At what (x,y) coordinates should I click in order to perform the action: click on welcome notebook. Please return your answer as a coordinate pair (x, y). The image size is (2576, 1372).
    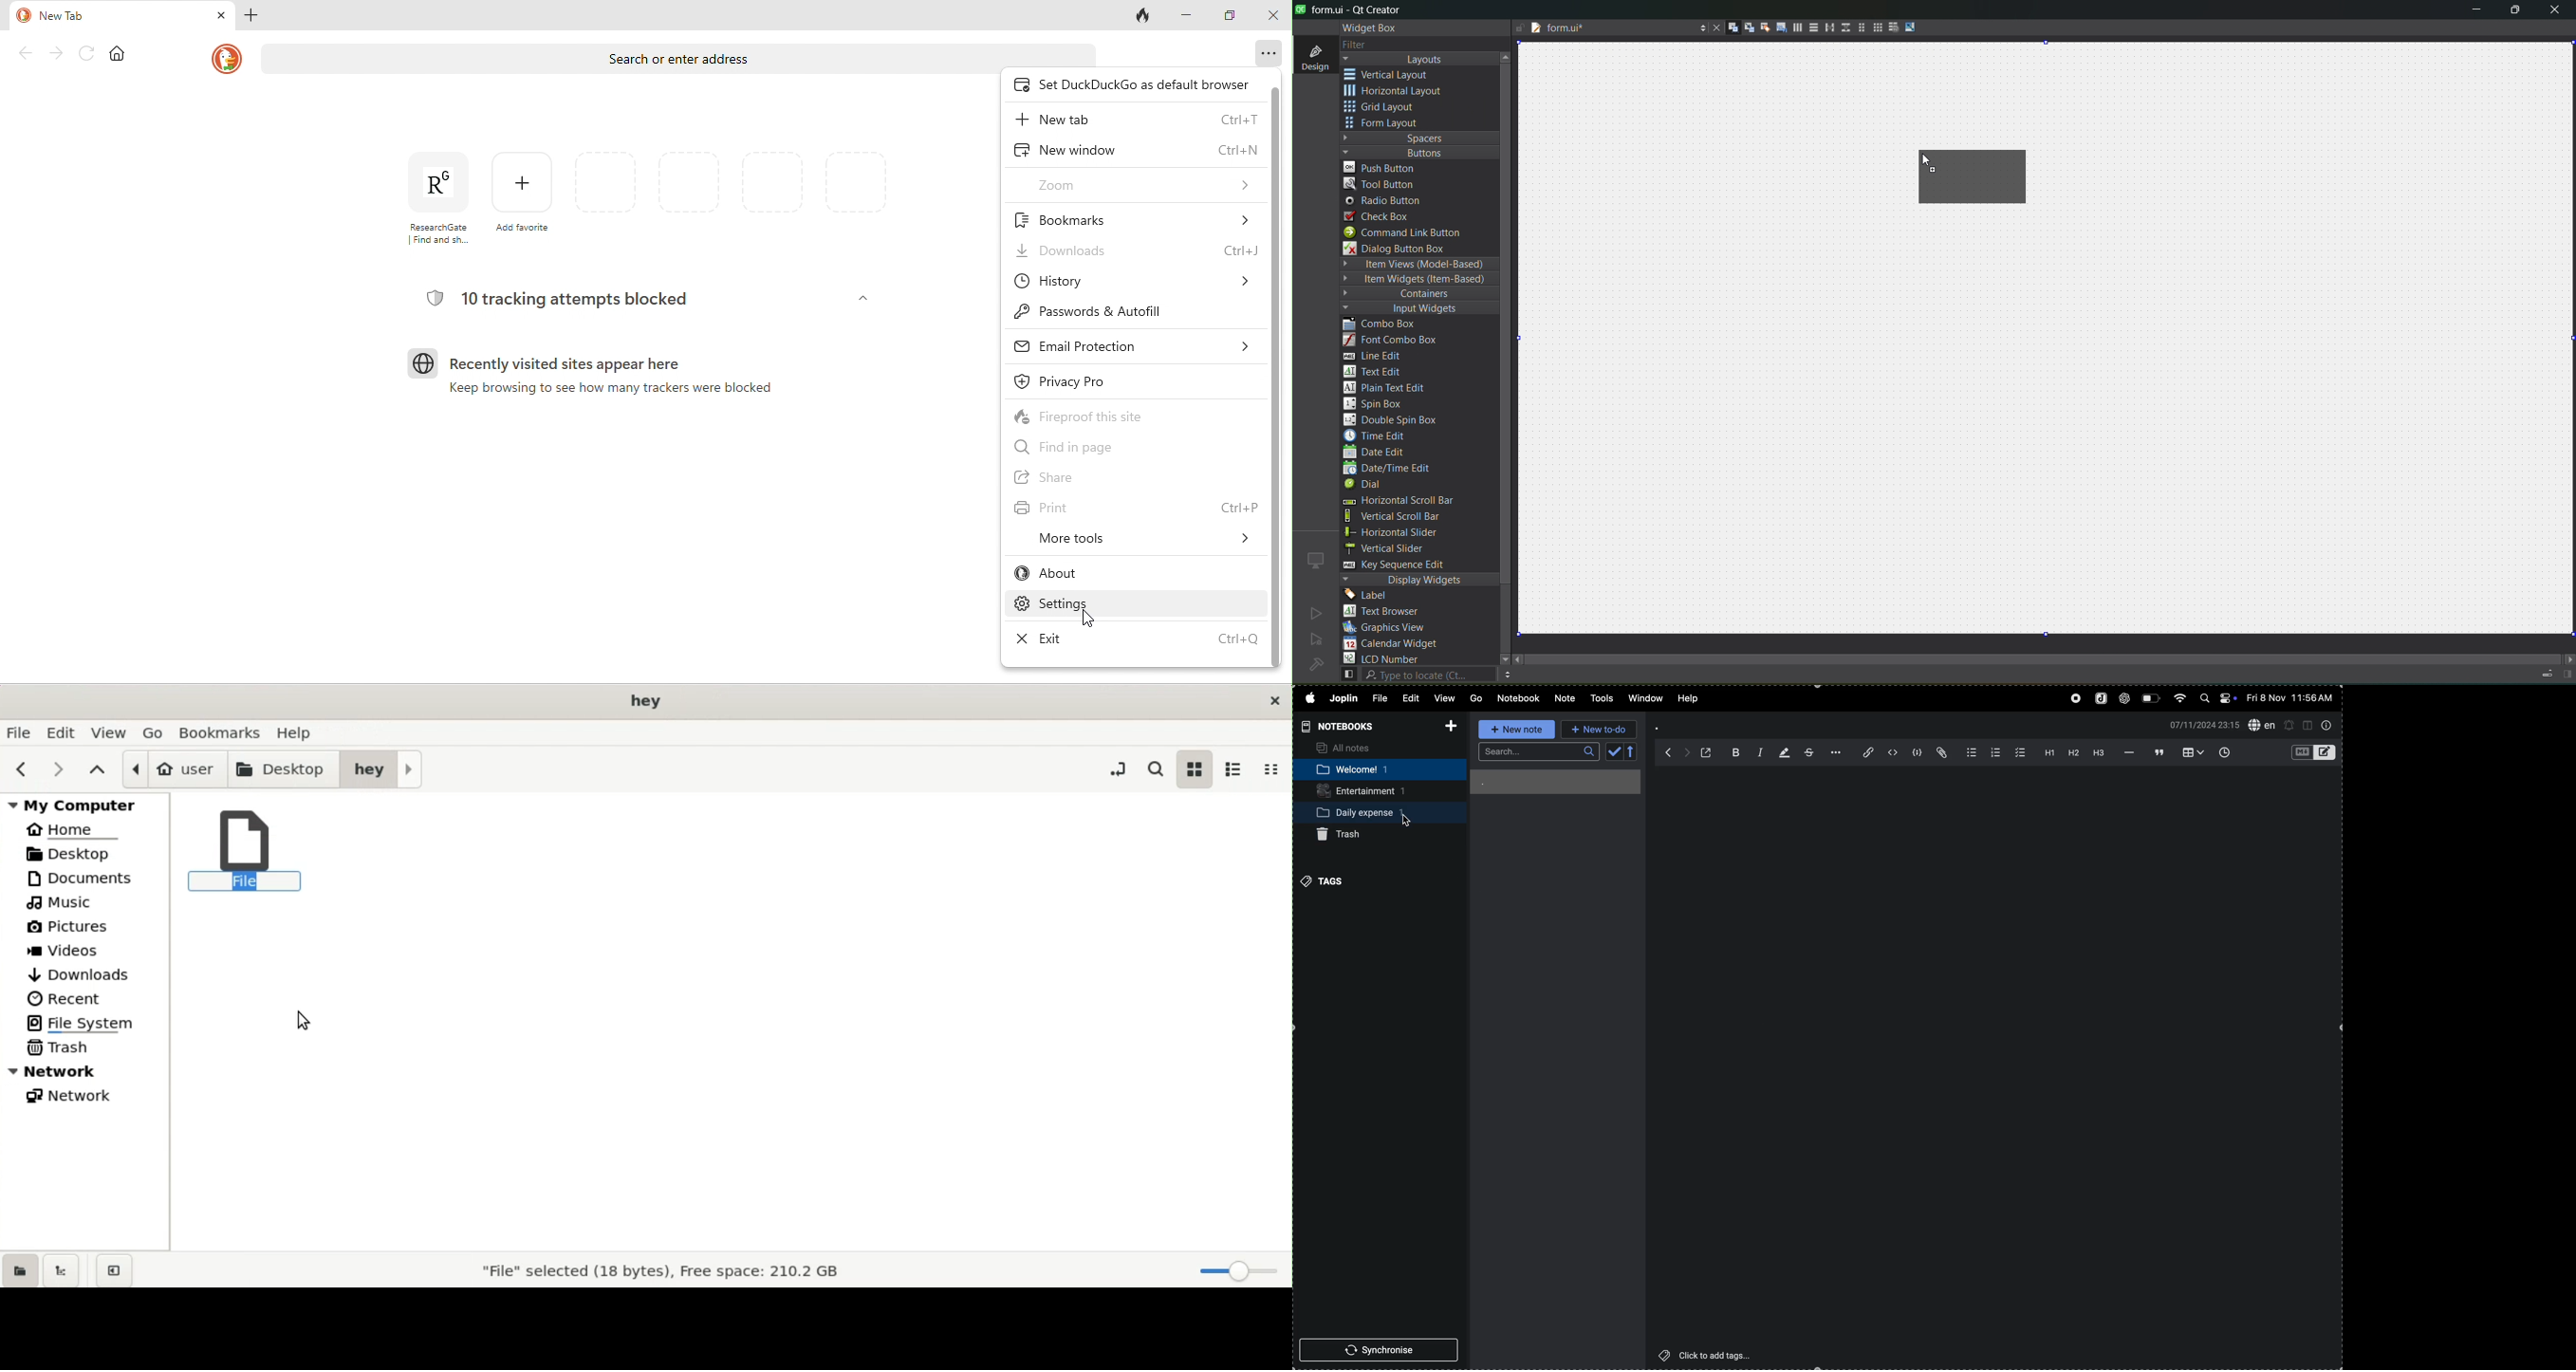
    Looking at the image, I should click on (1370, 770).